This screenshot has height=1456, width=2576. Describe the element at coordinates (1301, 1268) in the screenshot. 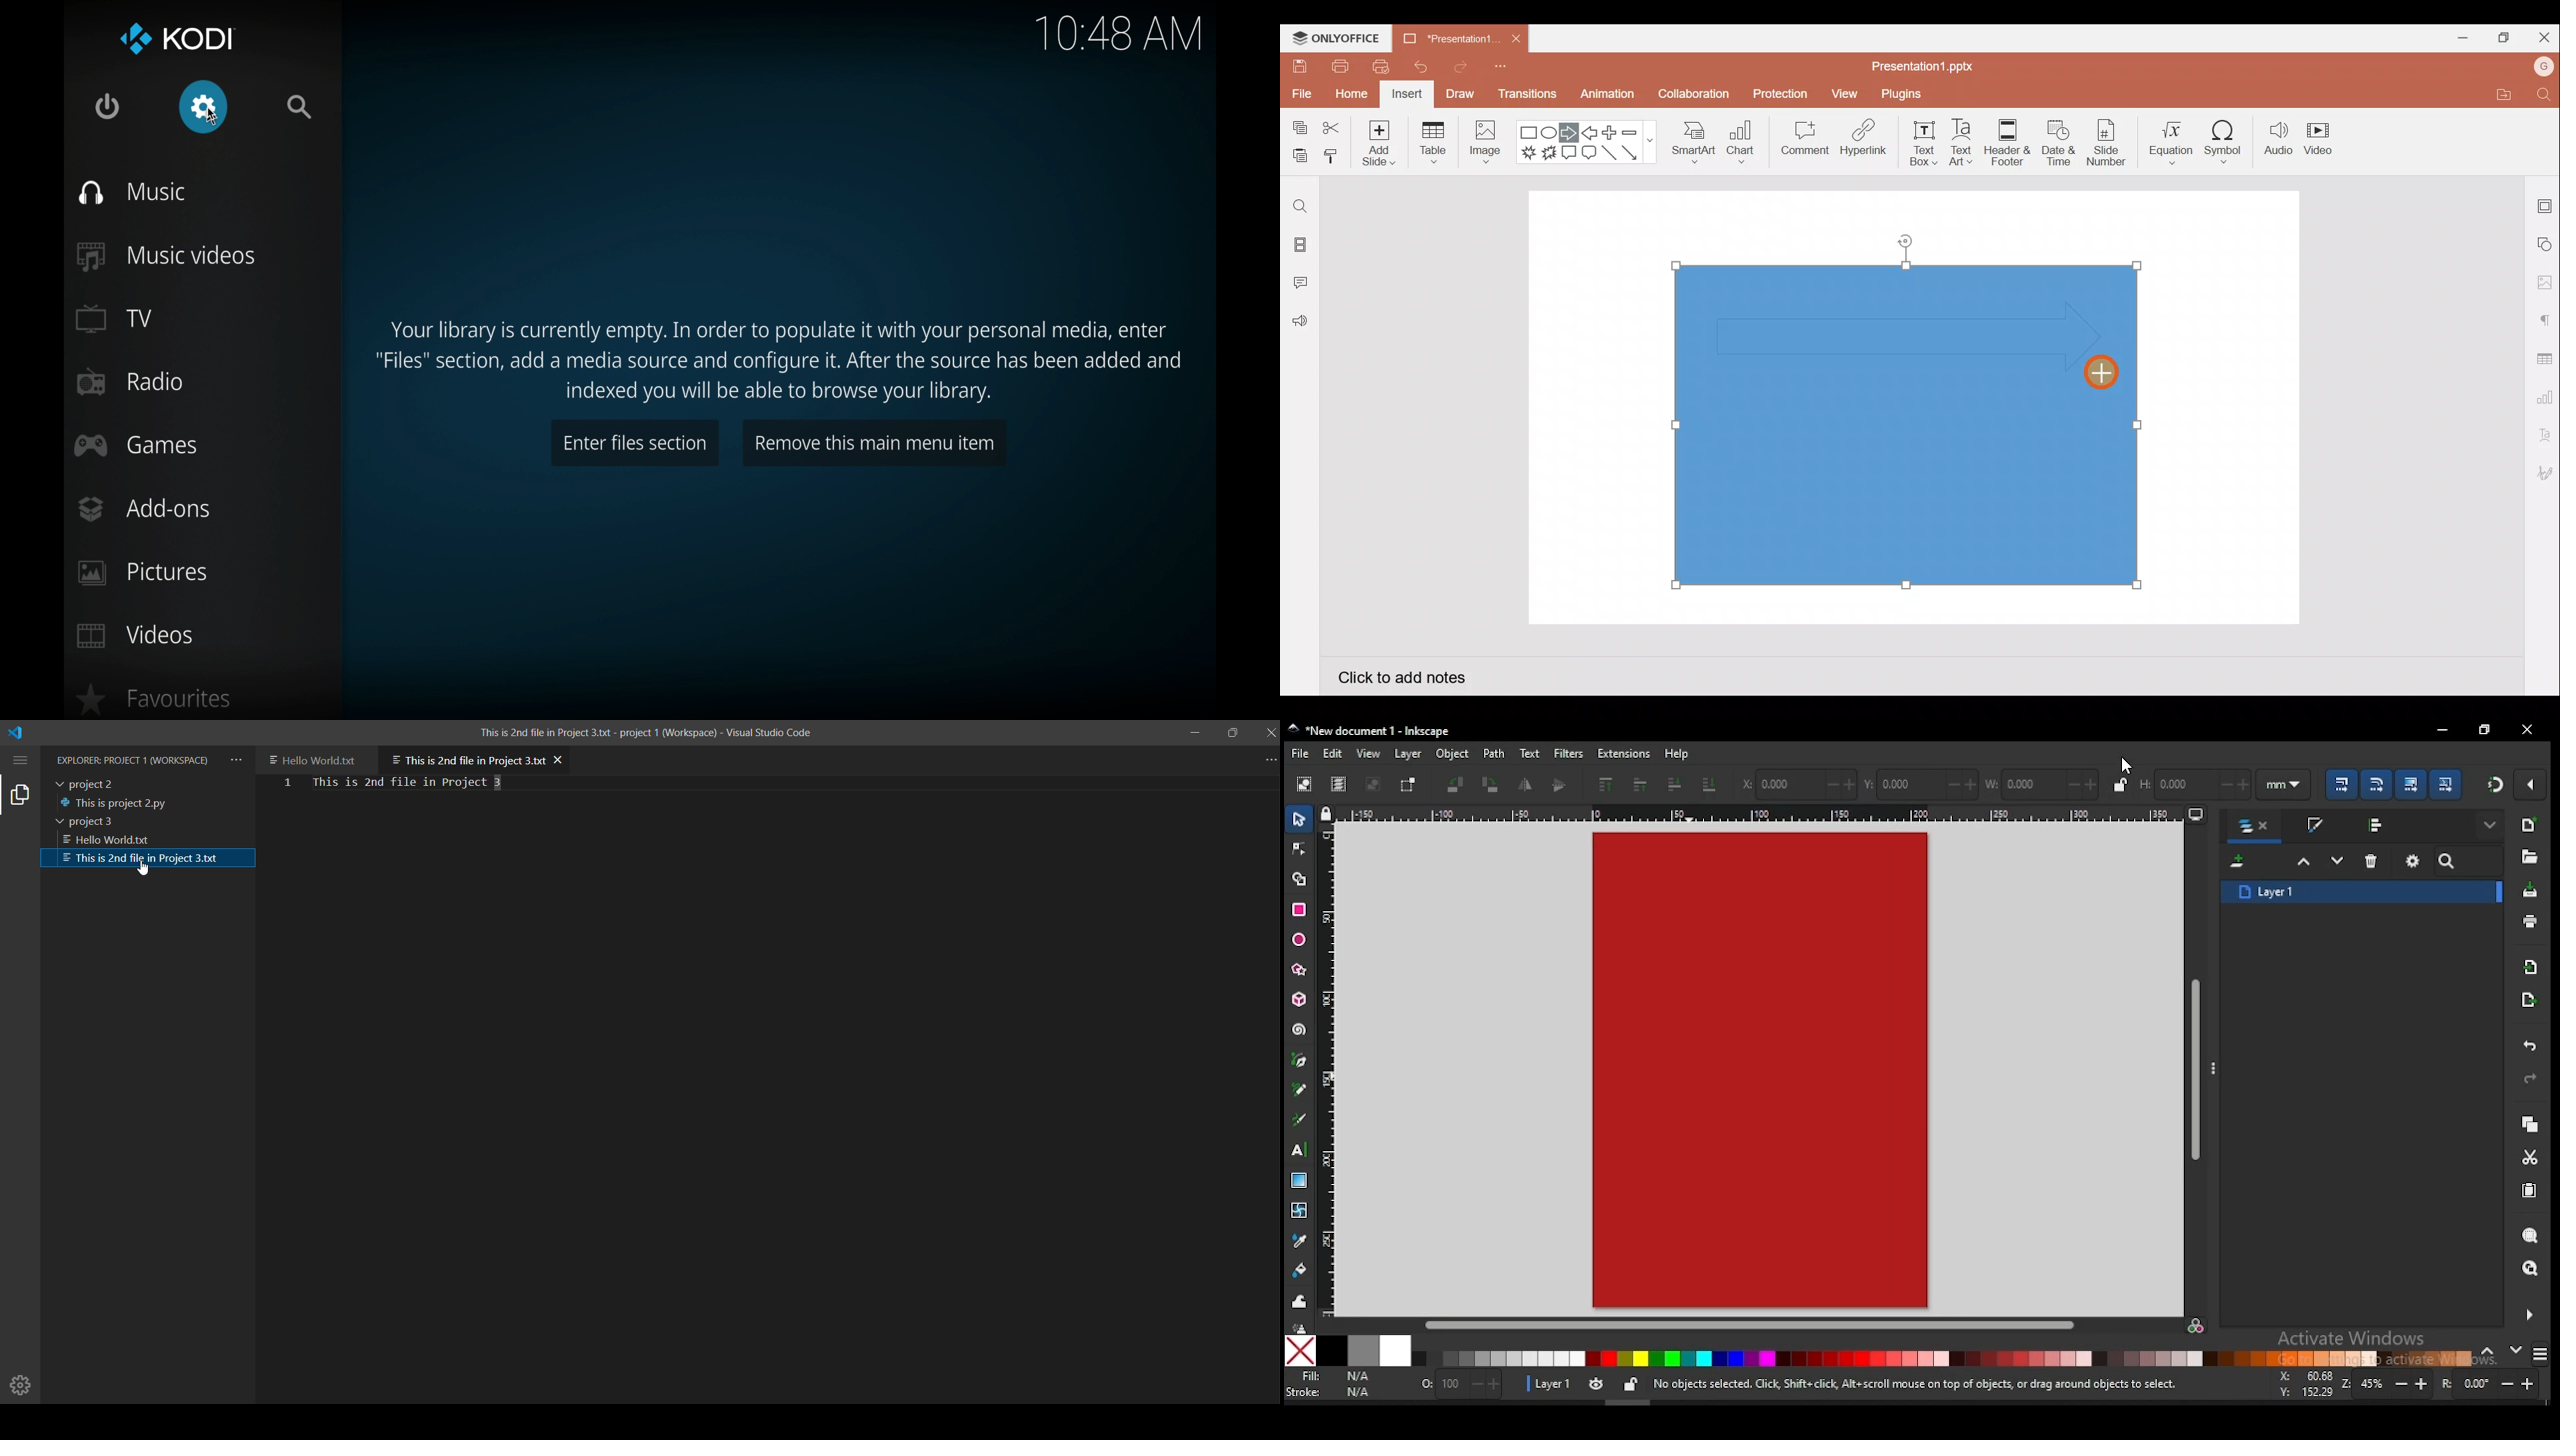

I see `paint bucket tool` at that location.